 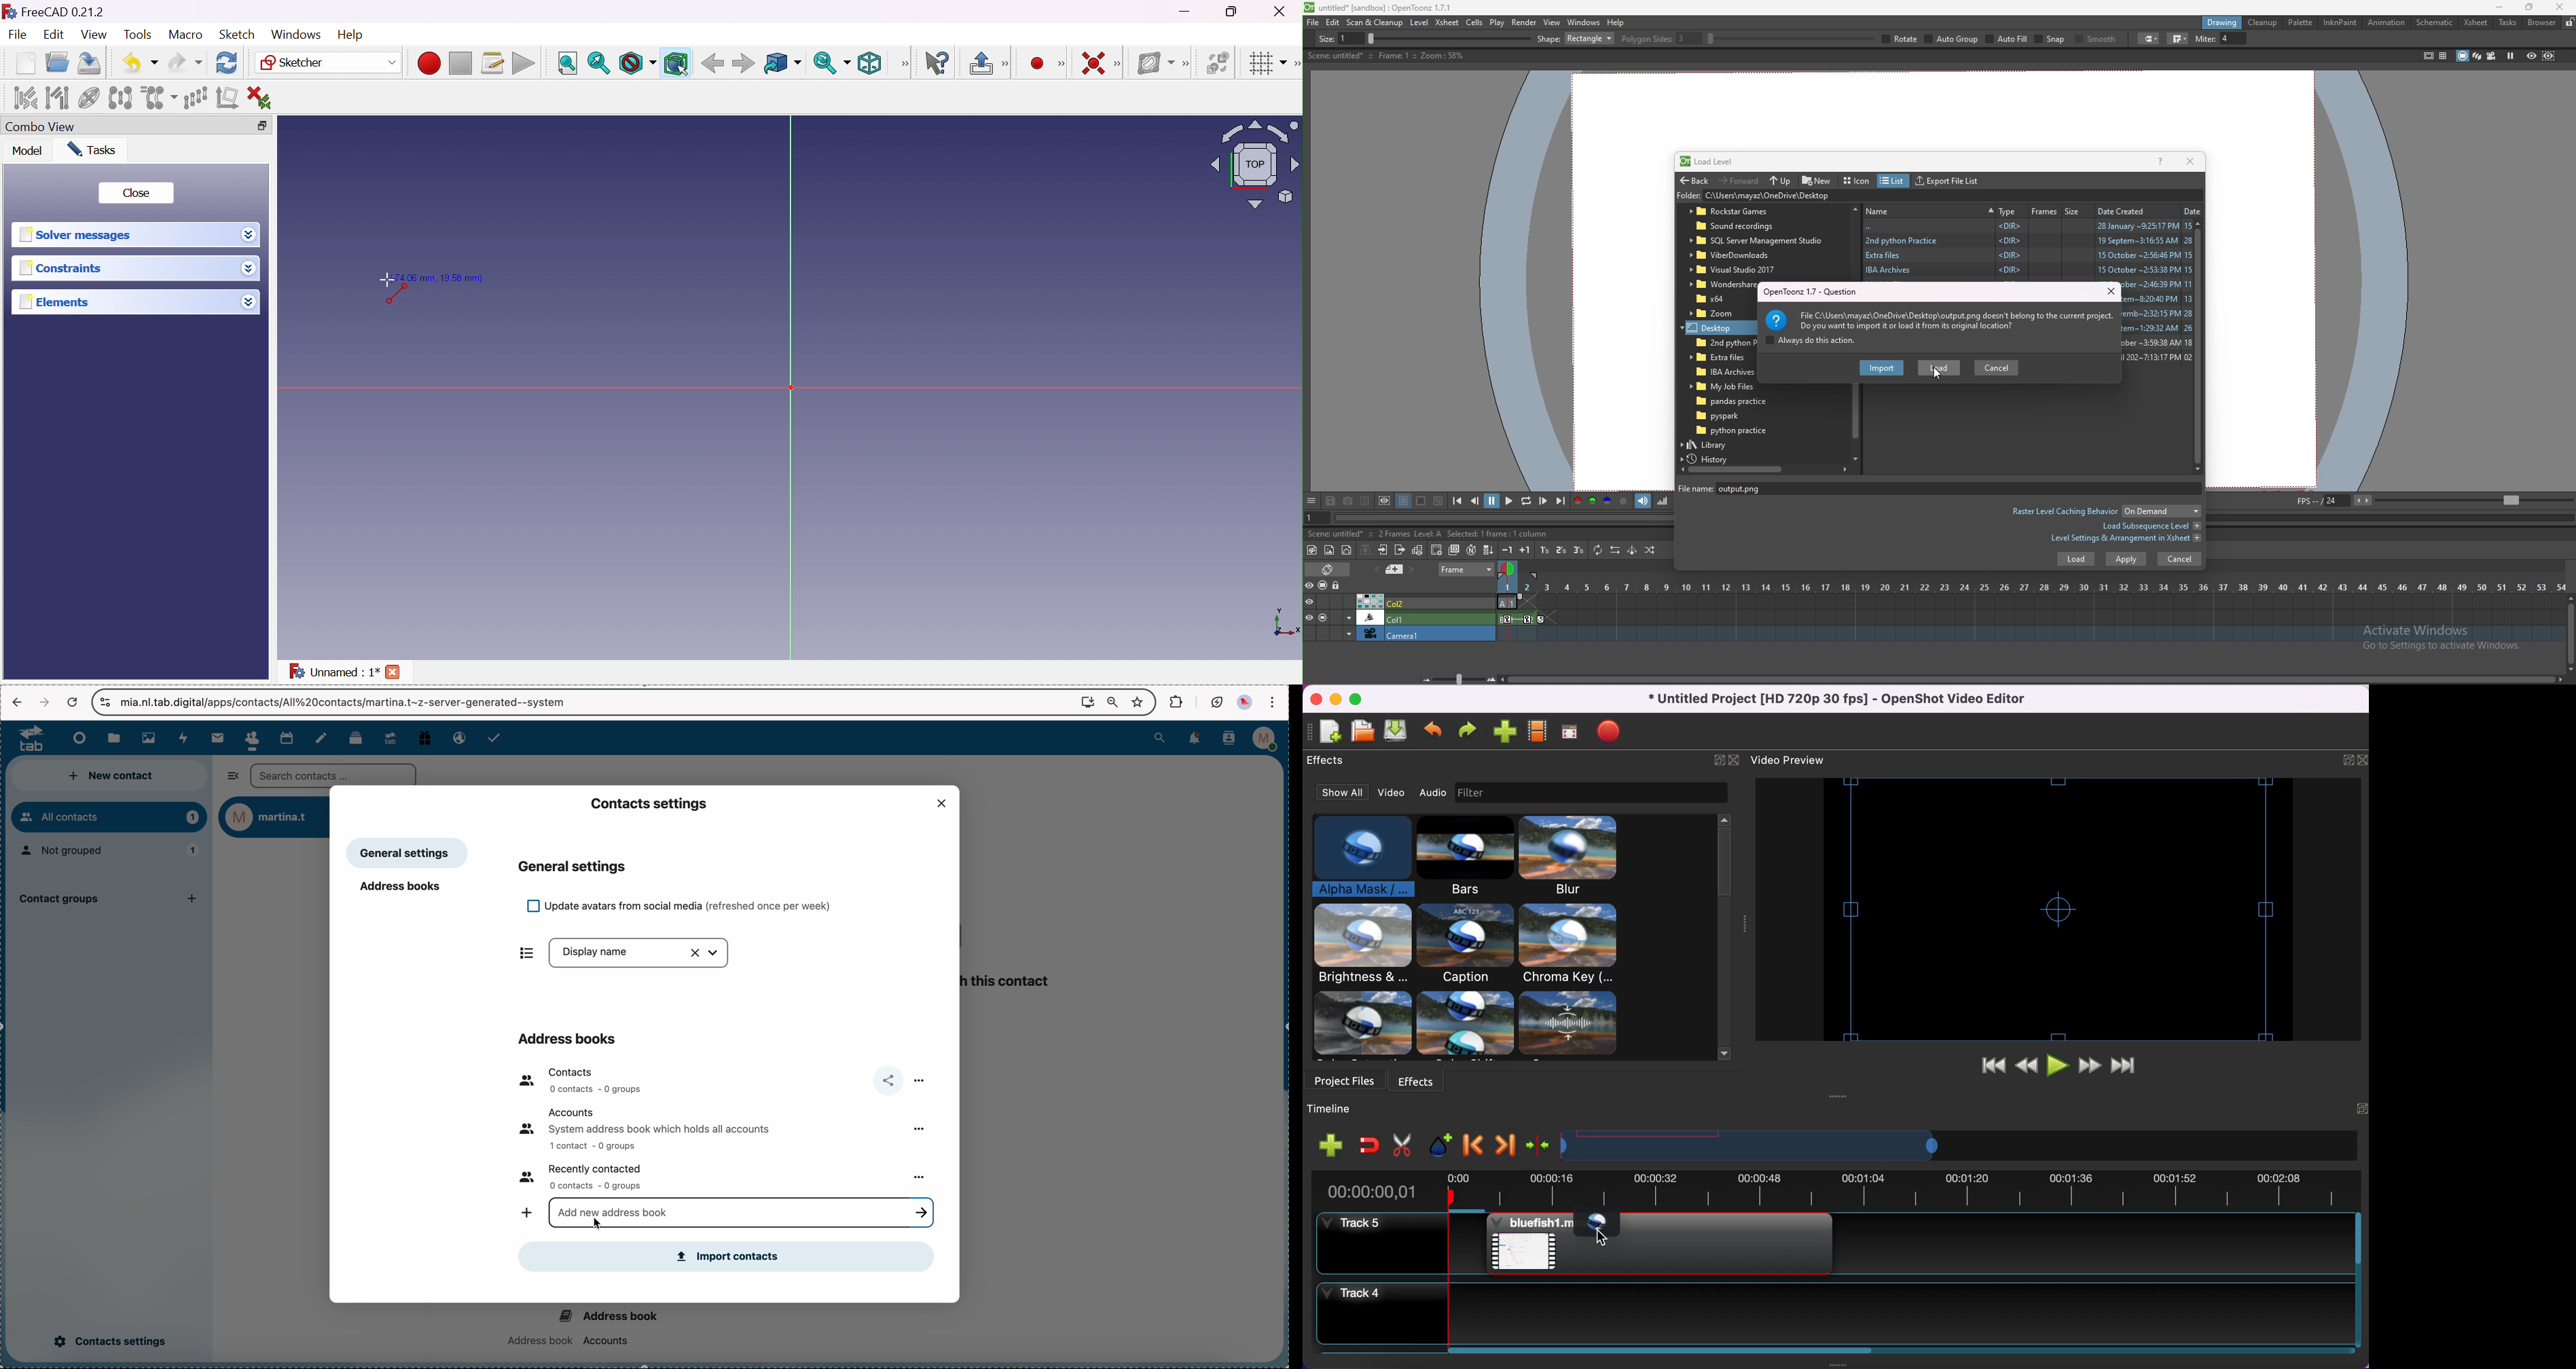 I want to click on Forward, so click(x=744, y=65).